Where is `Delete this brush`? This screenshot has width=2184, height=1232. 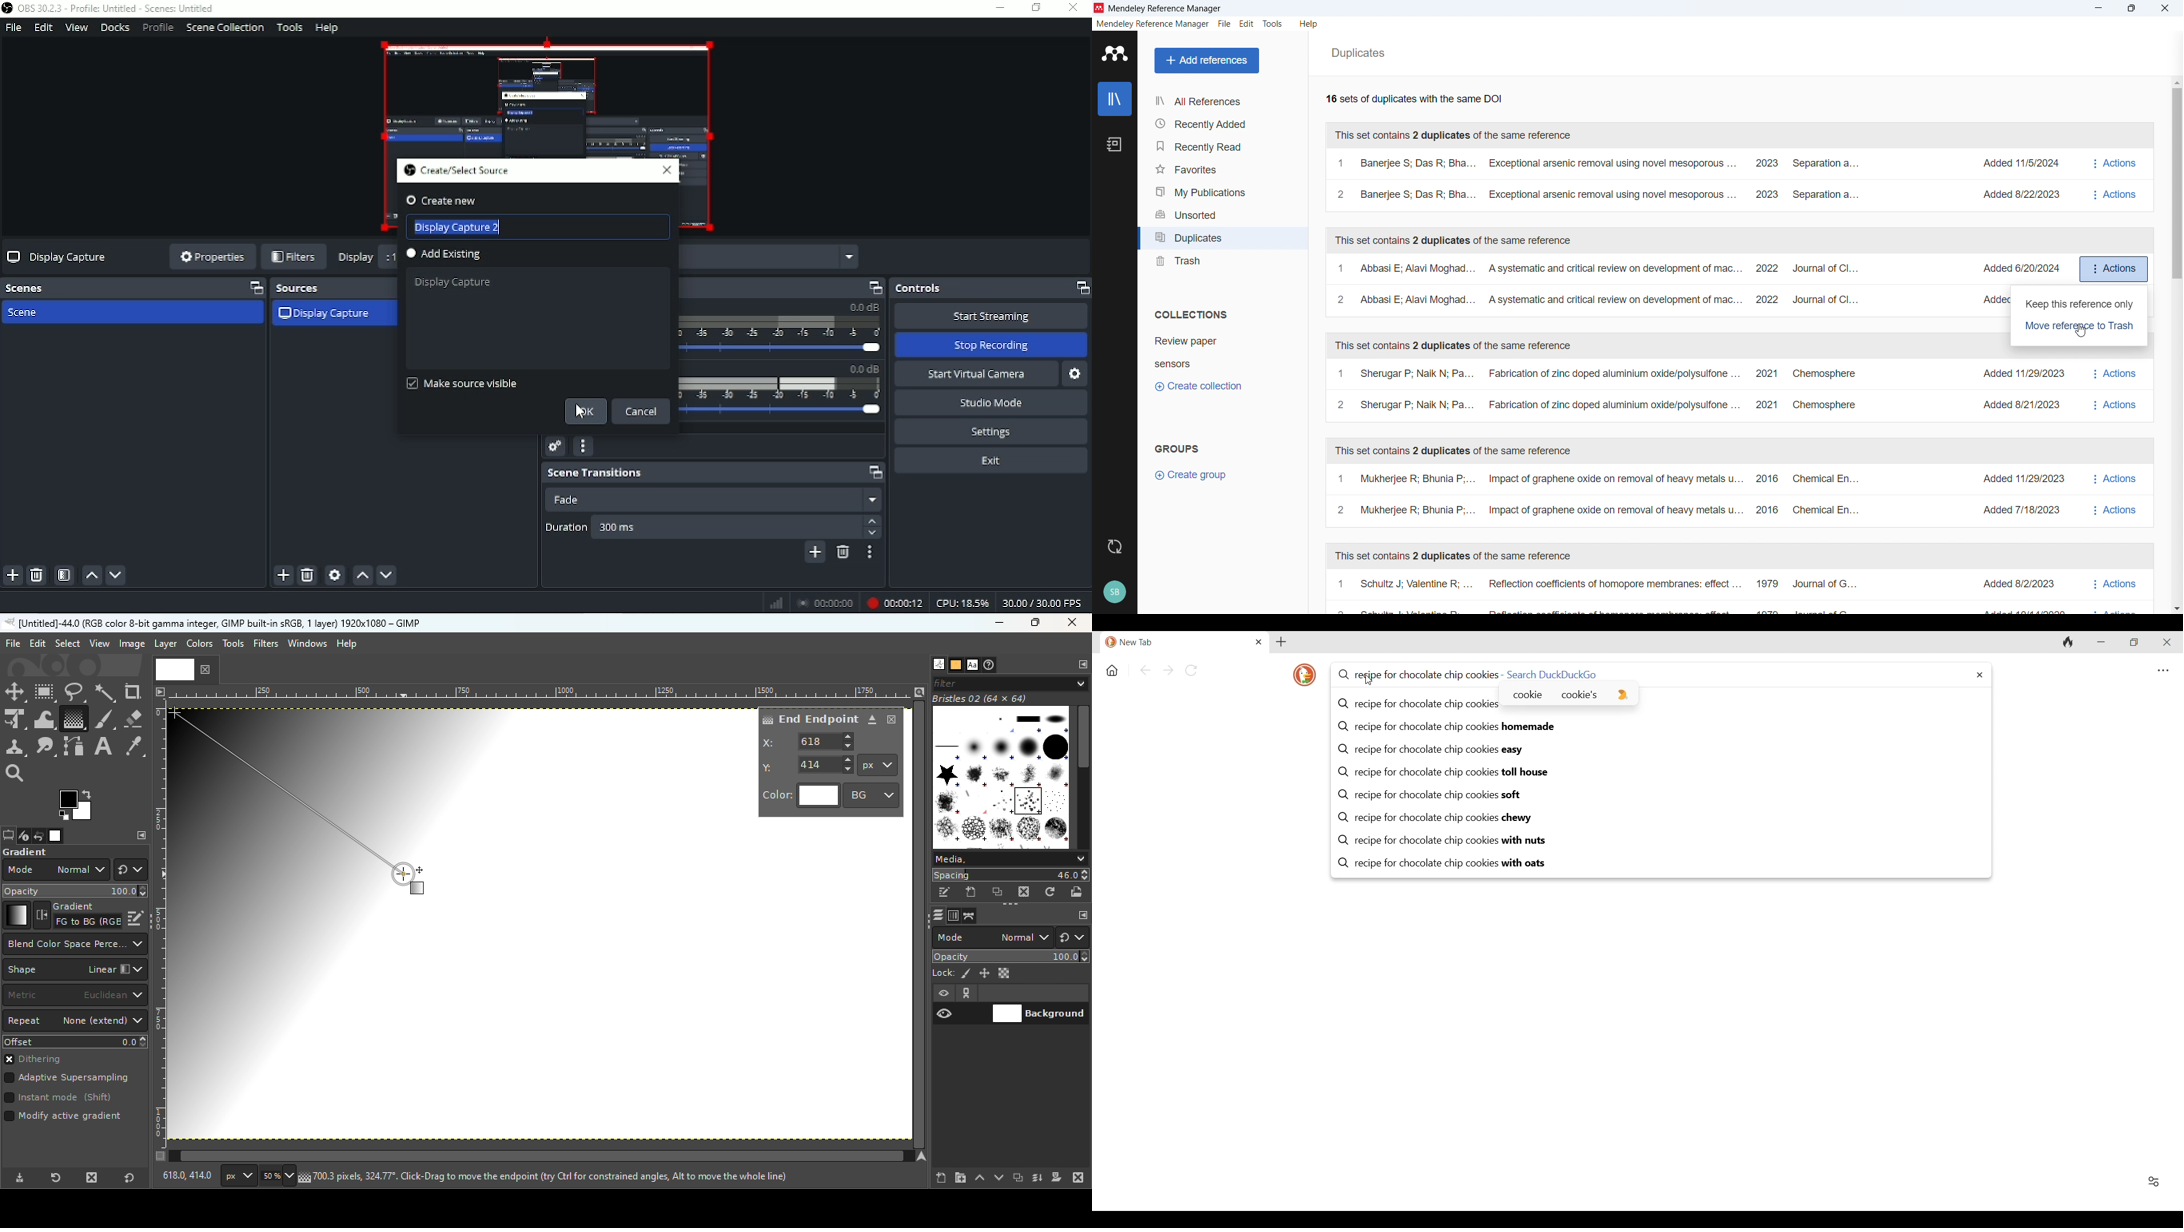 Delete this brush is located at coordinates (1025, 891).